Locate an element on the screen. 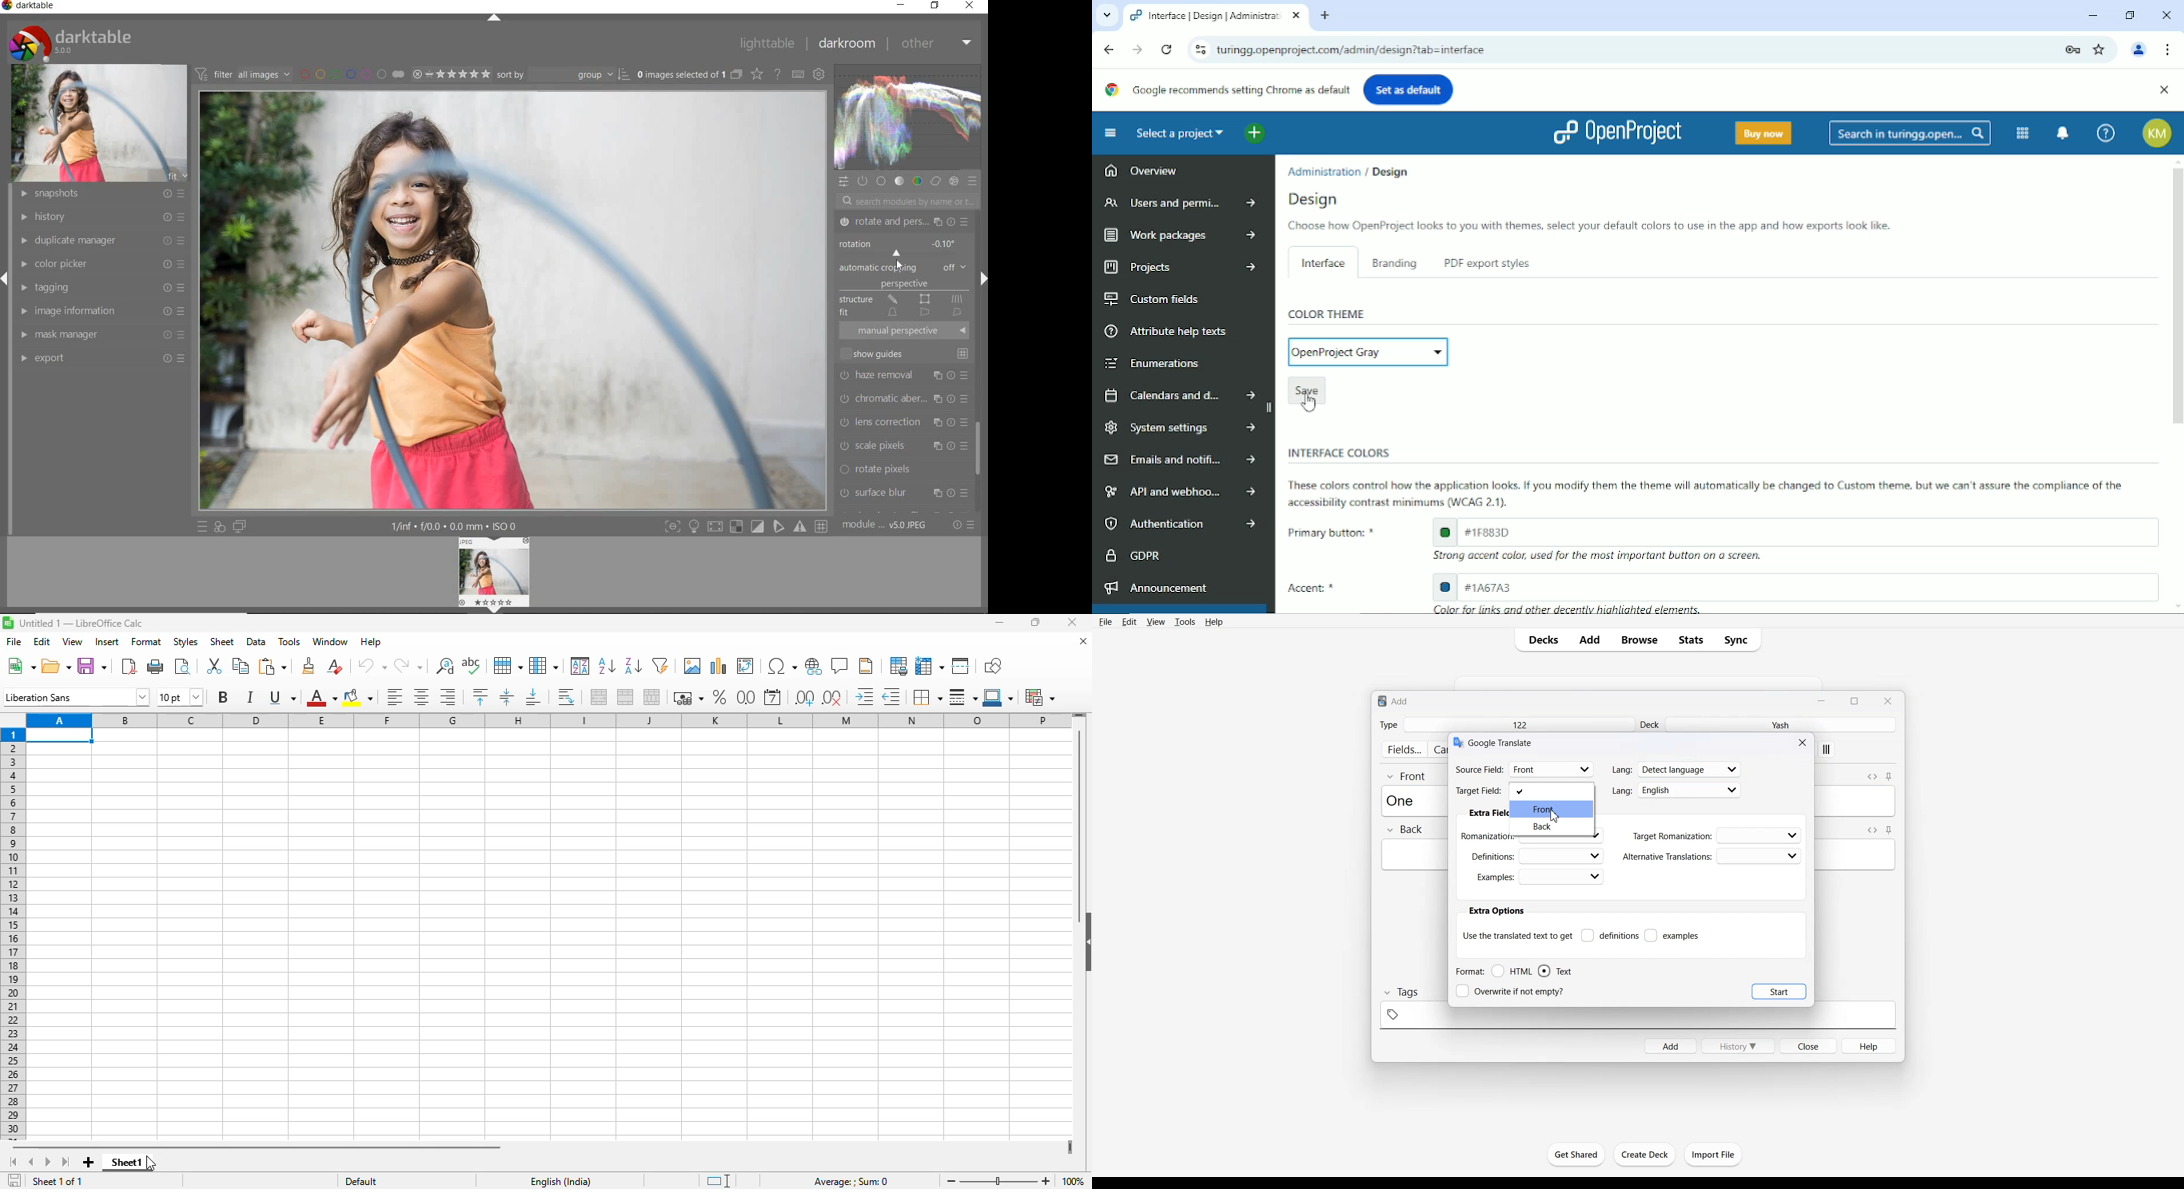 The height and width of the screenshot is (1204, 2184). help is located at coordinates (371, 642).